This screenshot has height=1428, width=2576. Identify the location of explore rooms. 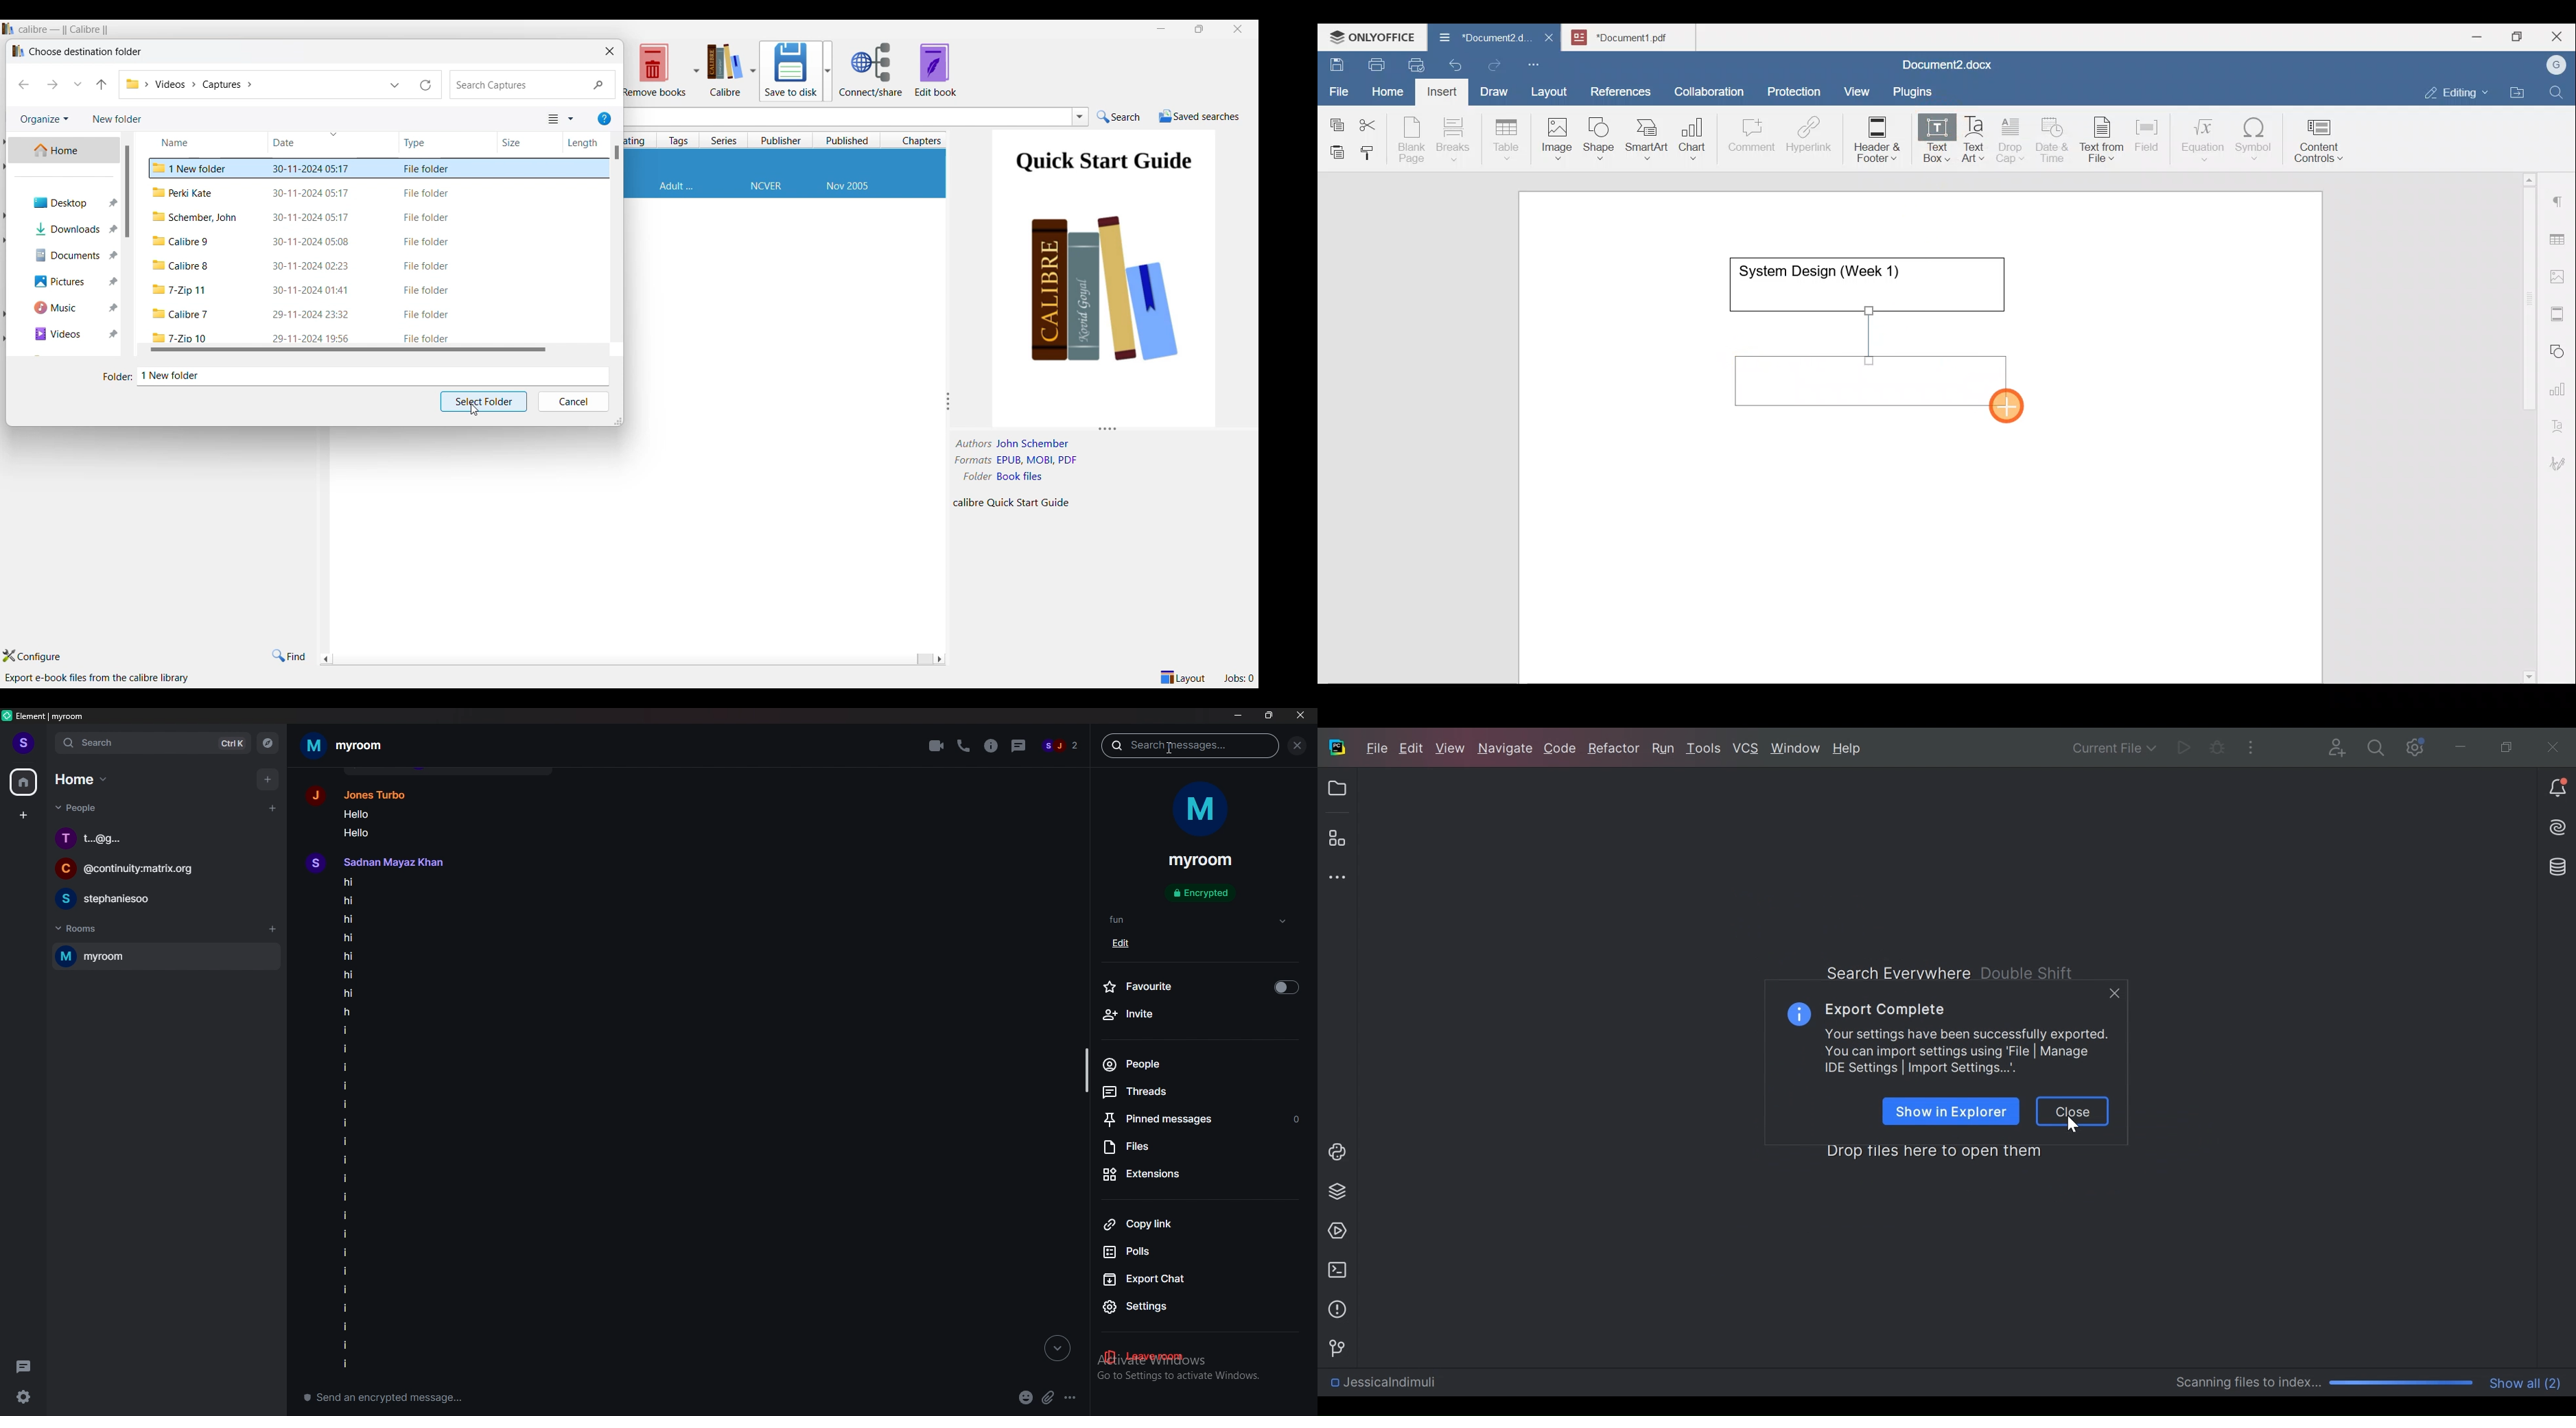
(268, 744).